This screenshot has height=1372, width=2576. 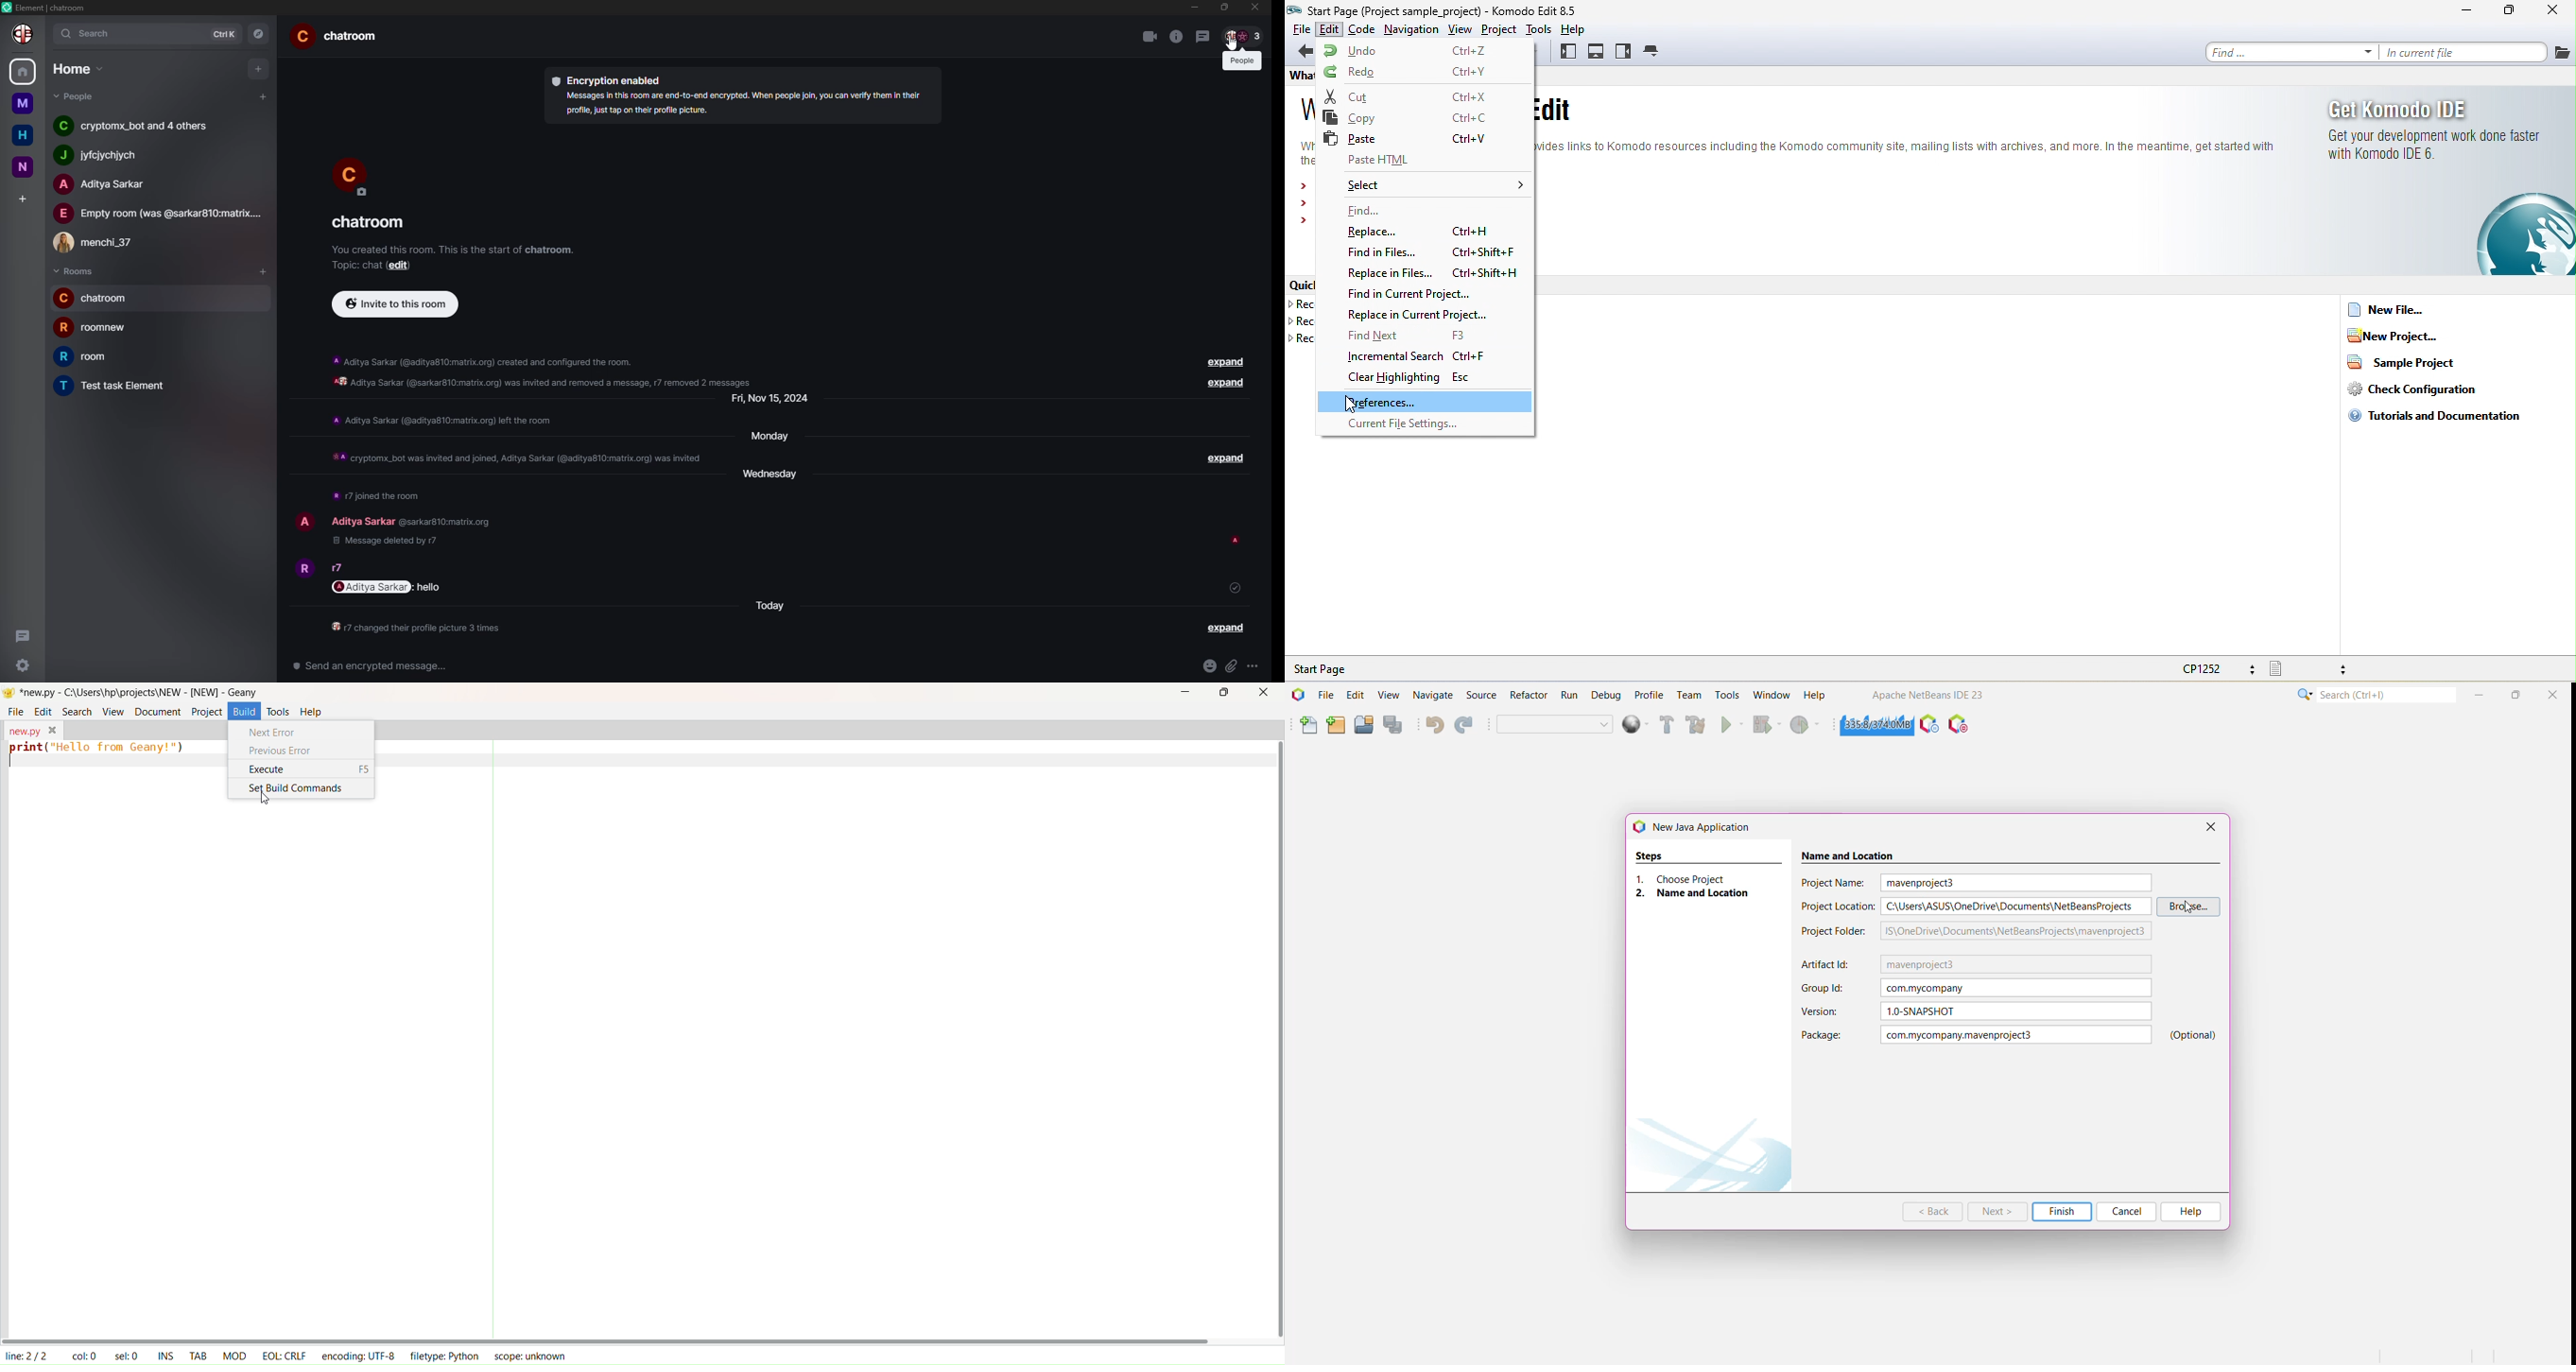 I want to click on col: 0, so click(x=84, y=1356).